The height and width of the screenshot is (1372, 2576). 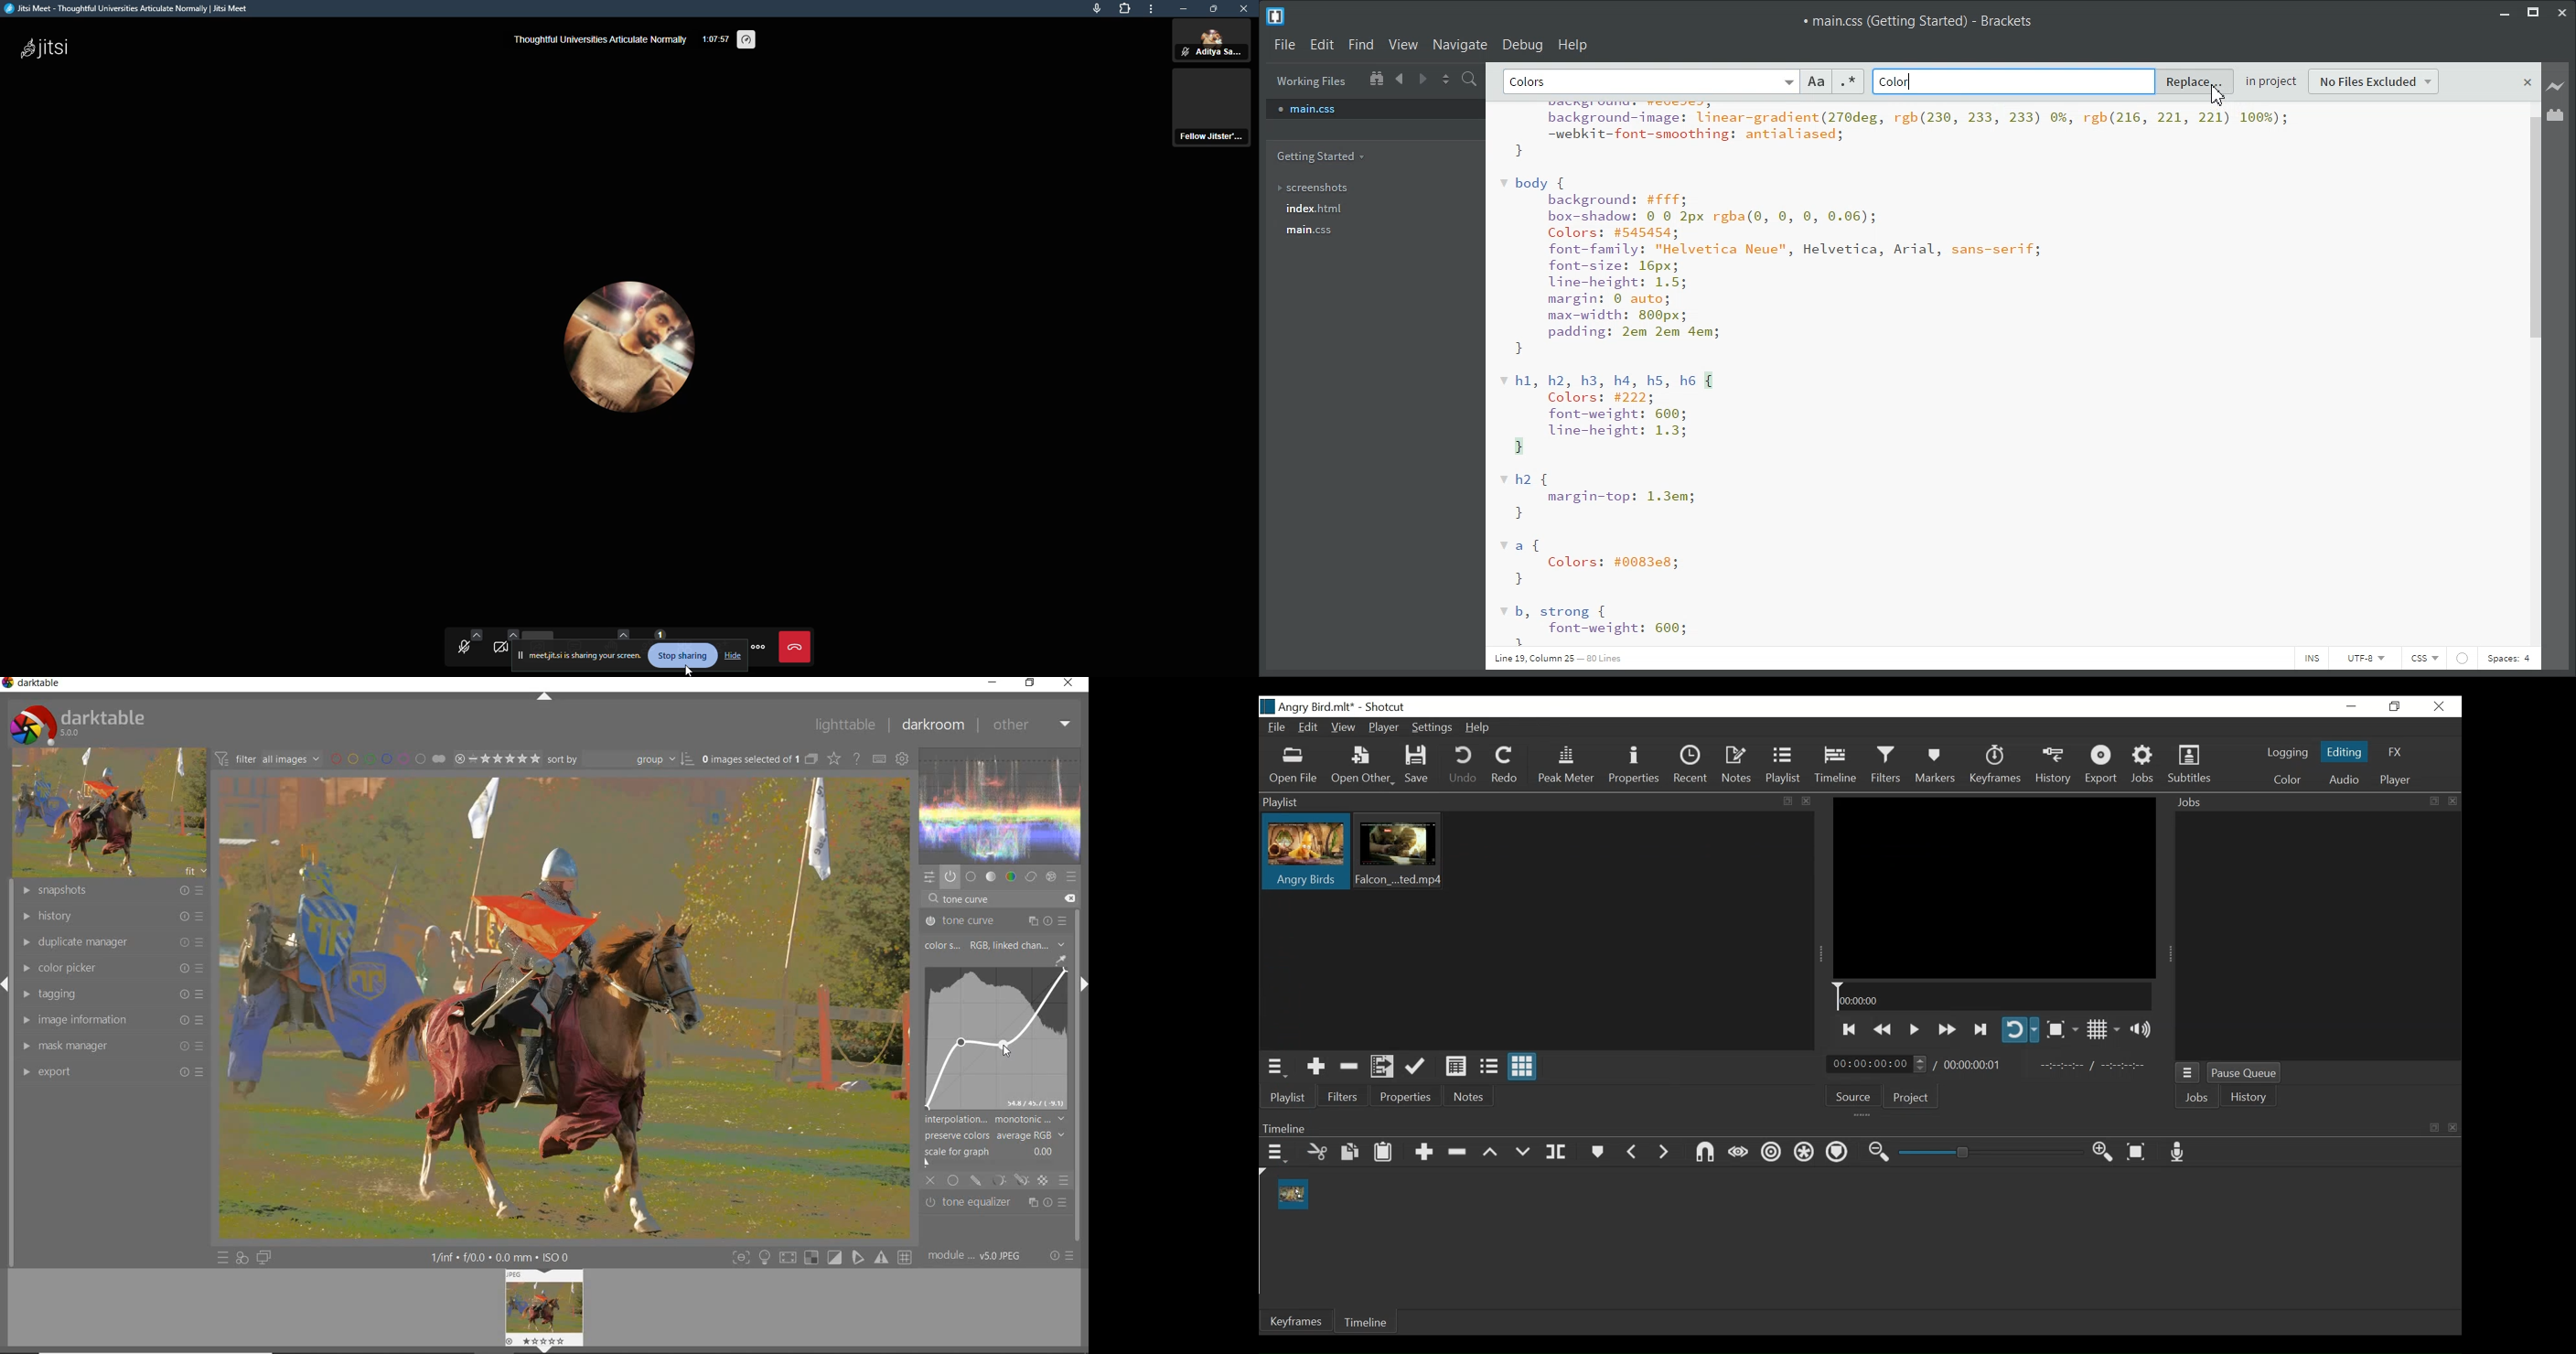 I want to click on delete, so click(x=1069, y=897).